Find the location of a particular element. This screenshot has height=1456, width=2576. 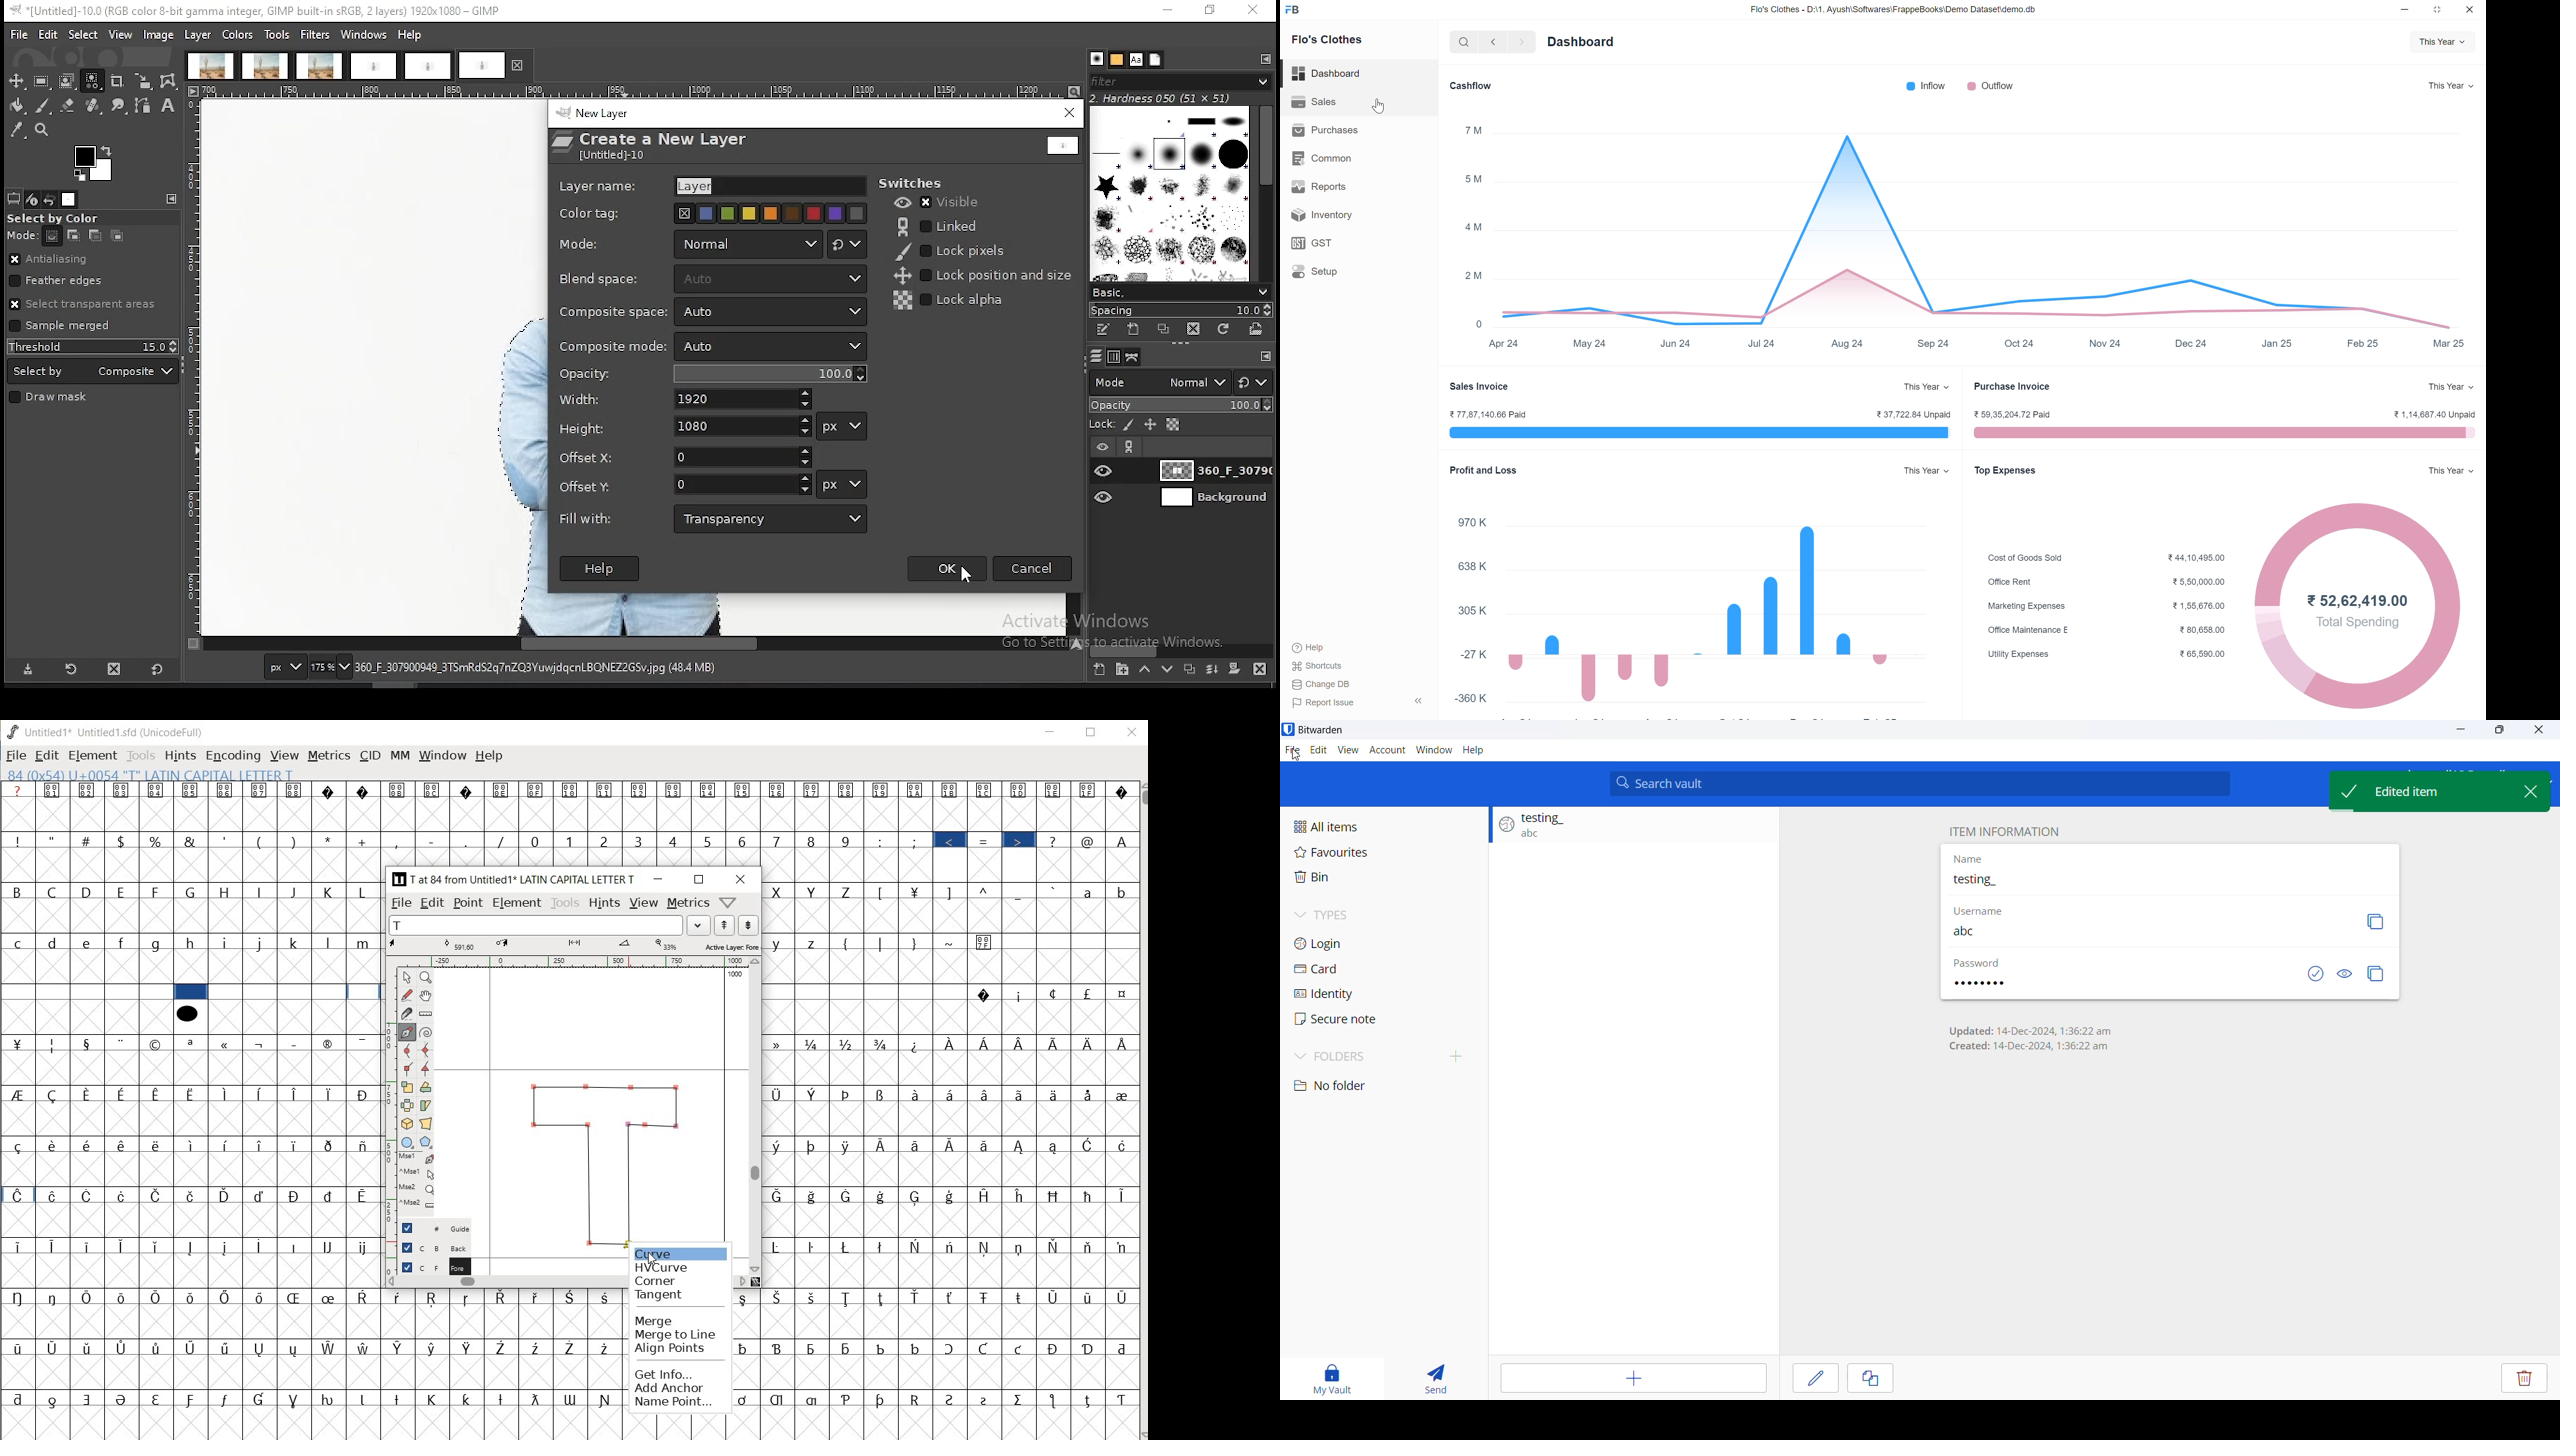

Symbol is located at coordinates (296, 1094).